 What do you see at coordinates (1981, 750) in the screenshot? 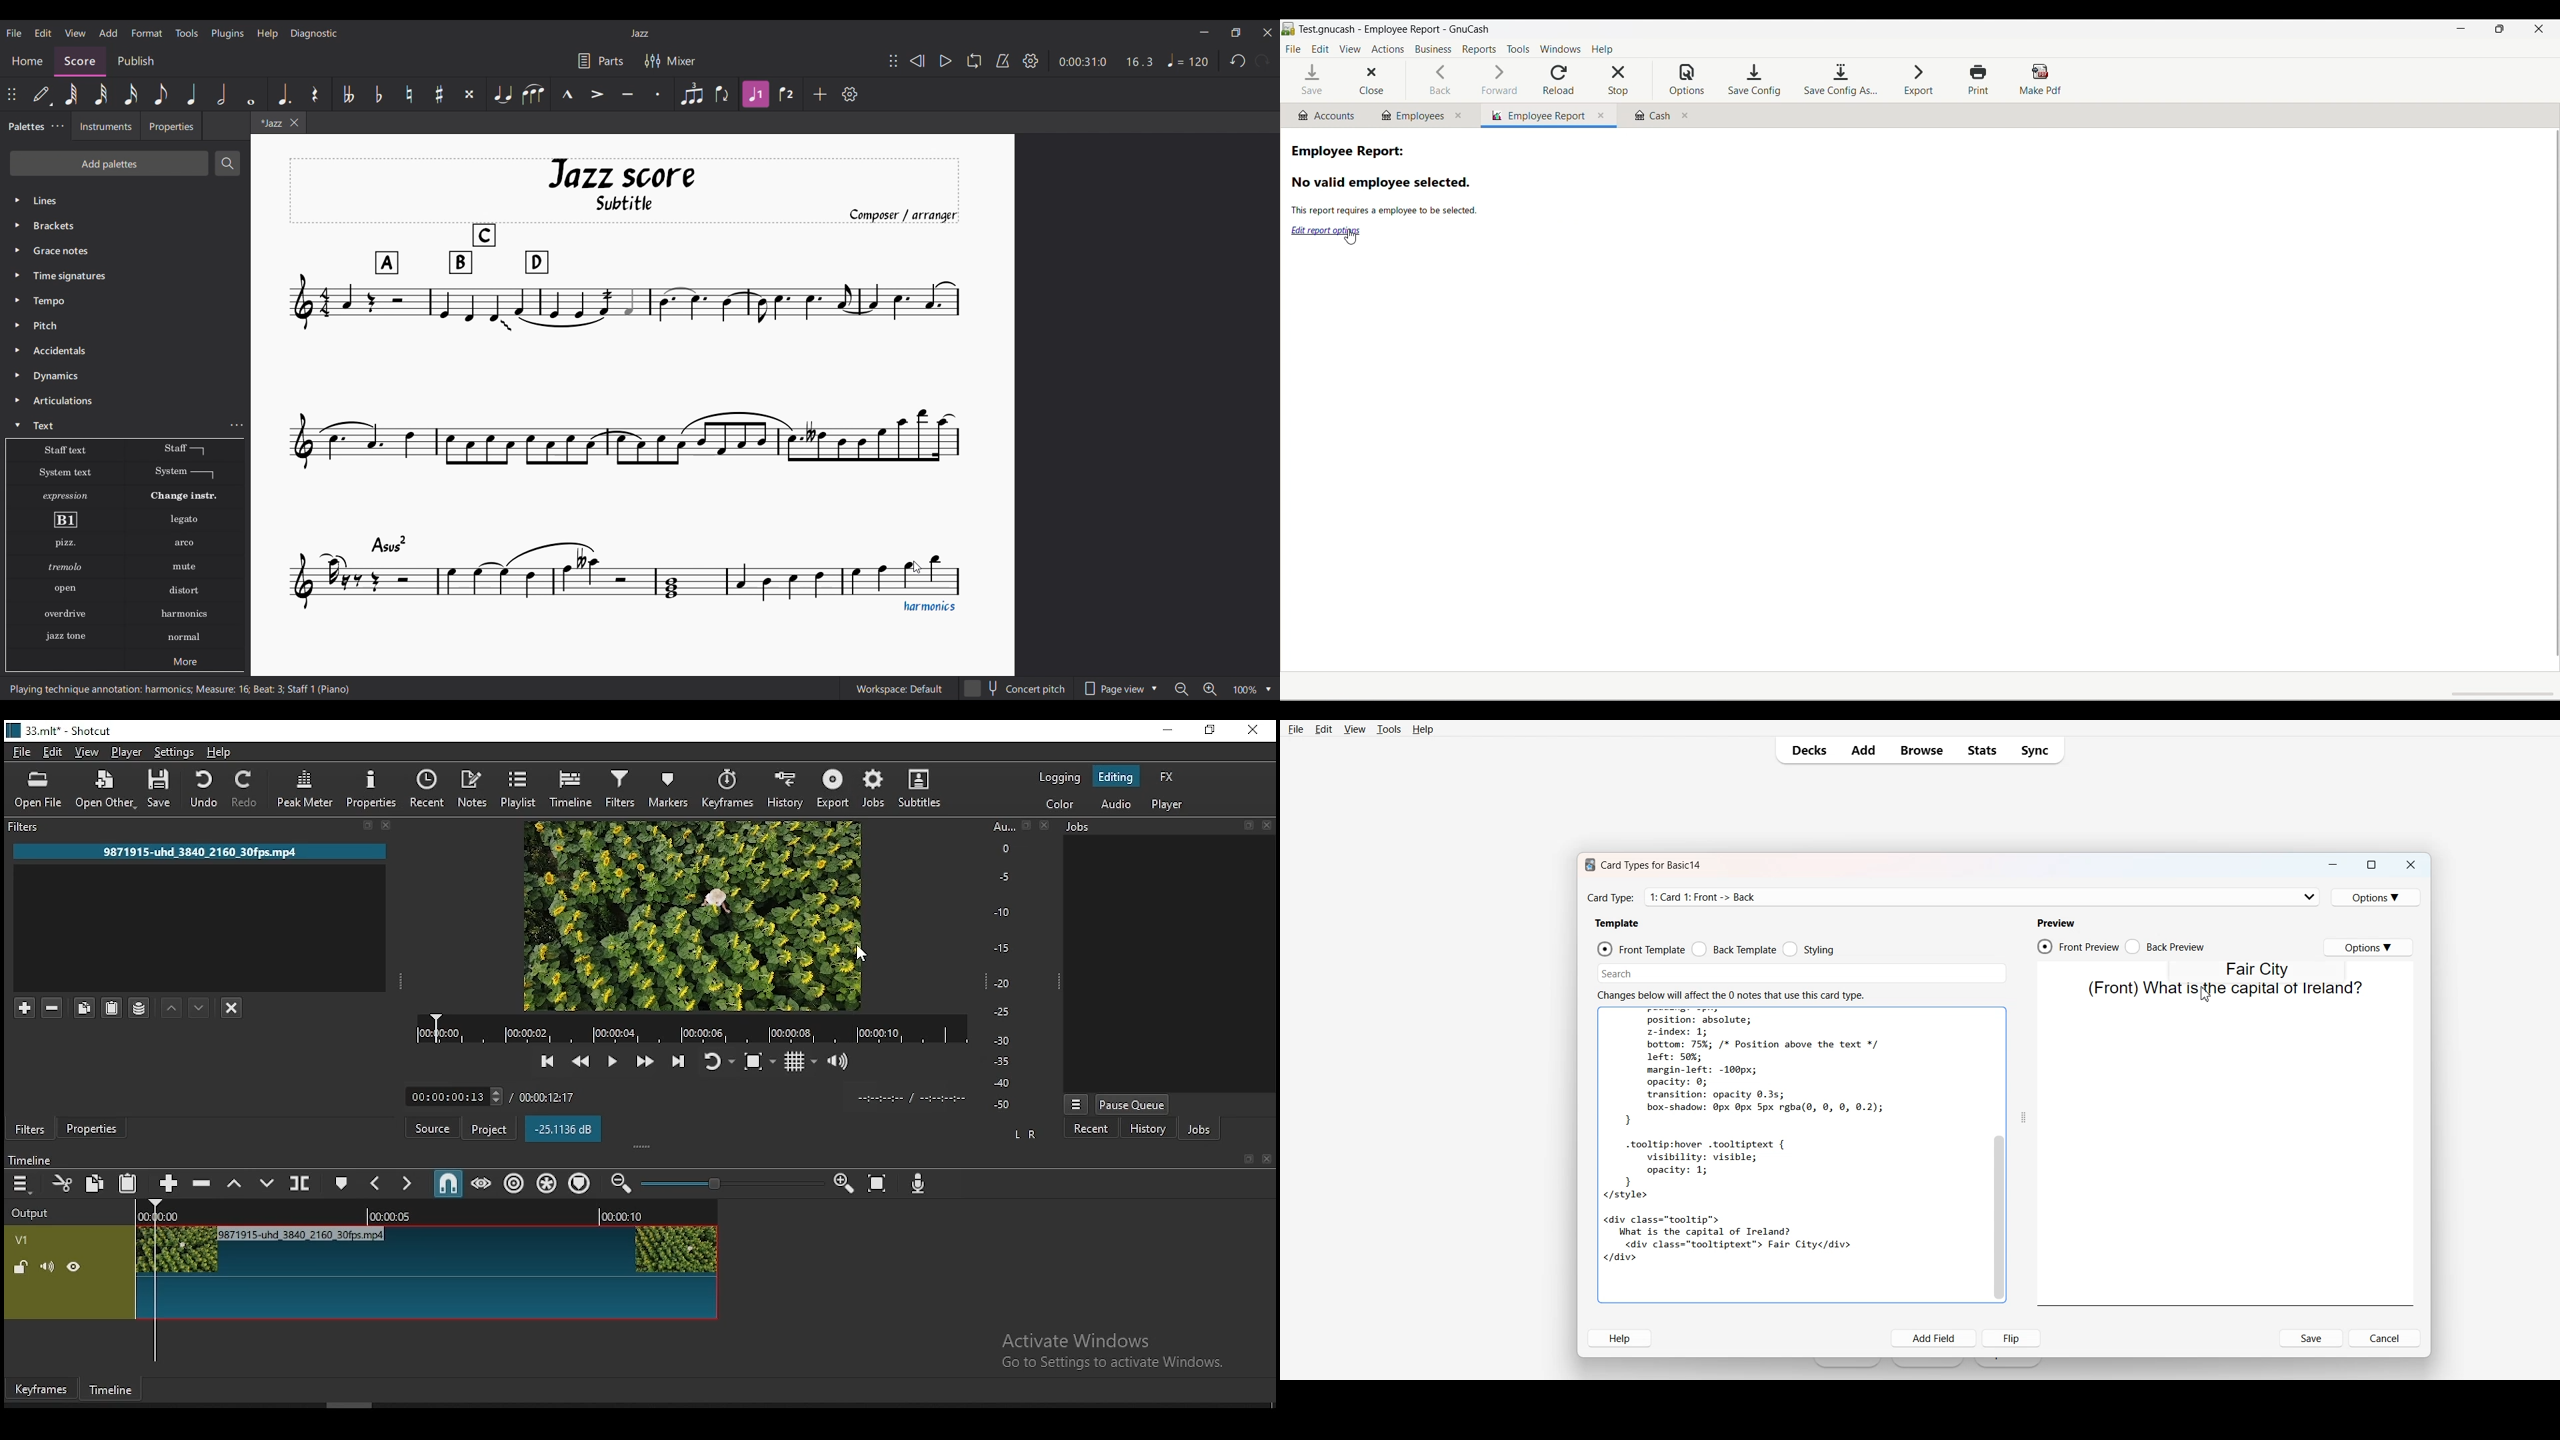
I see `Stats` at bounding box center [1981, 750].